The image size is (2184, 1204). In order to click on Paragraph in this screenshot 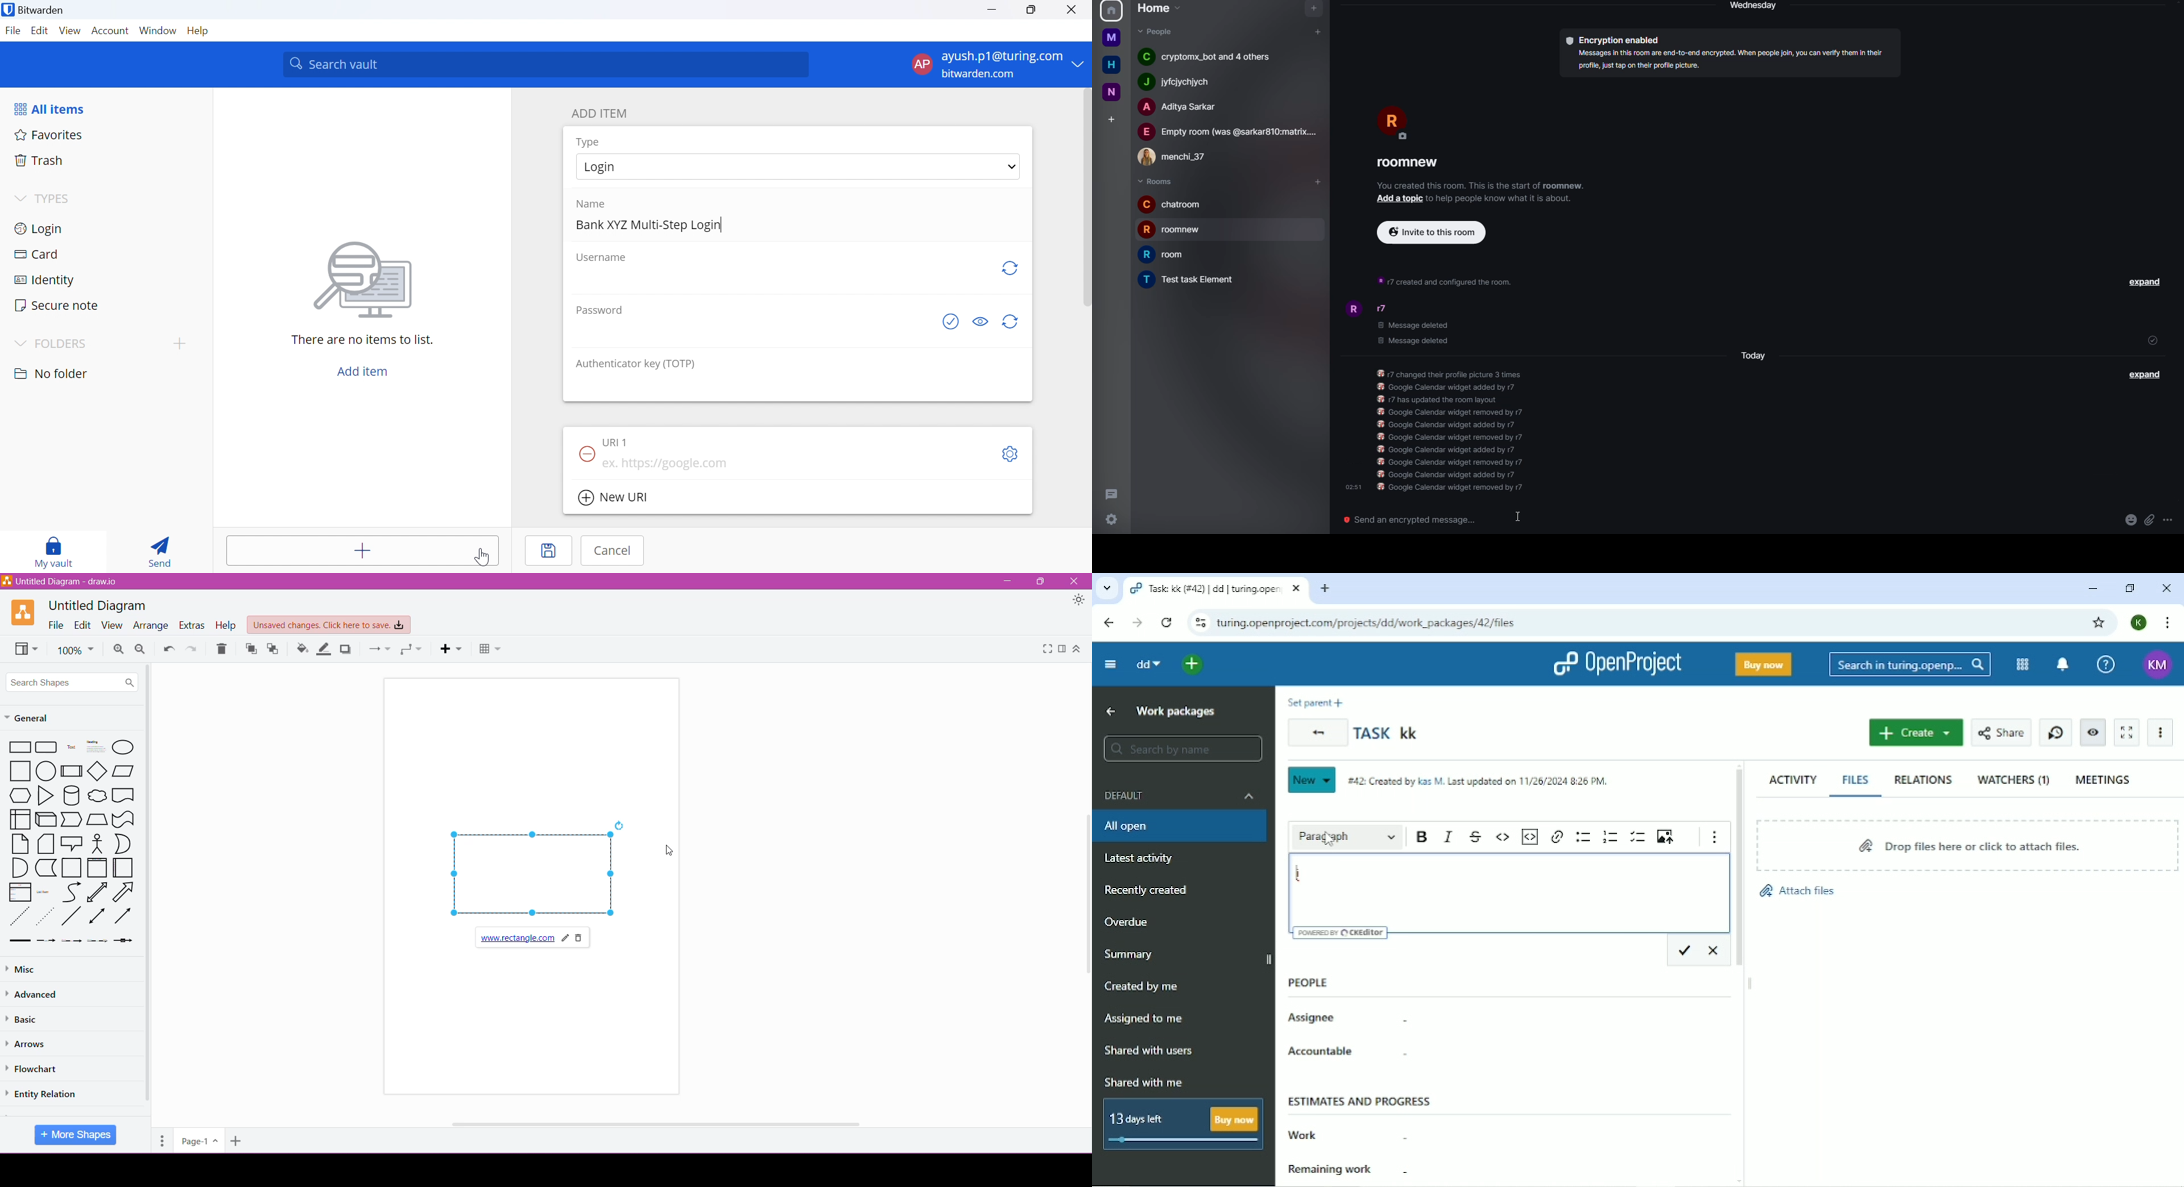, I will do `click(1347, 838)`.